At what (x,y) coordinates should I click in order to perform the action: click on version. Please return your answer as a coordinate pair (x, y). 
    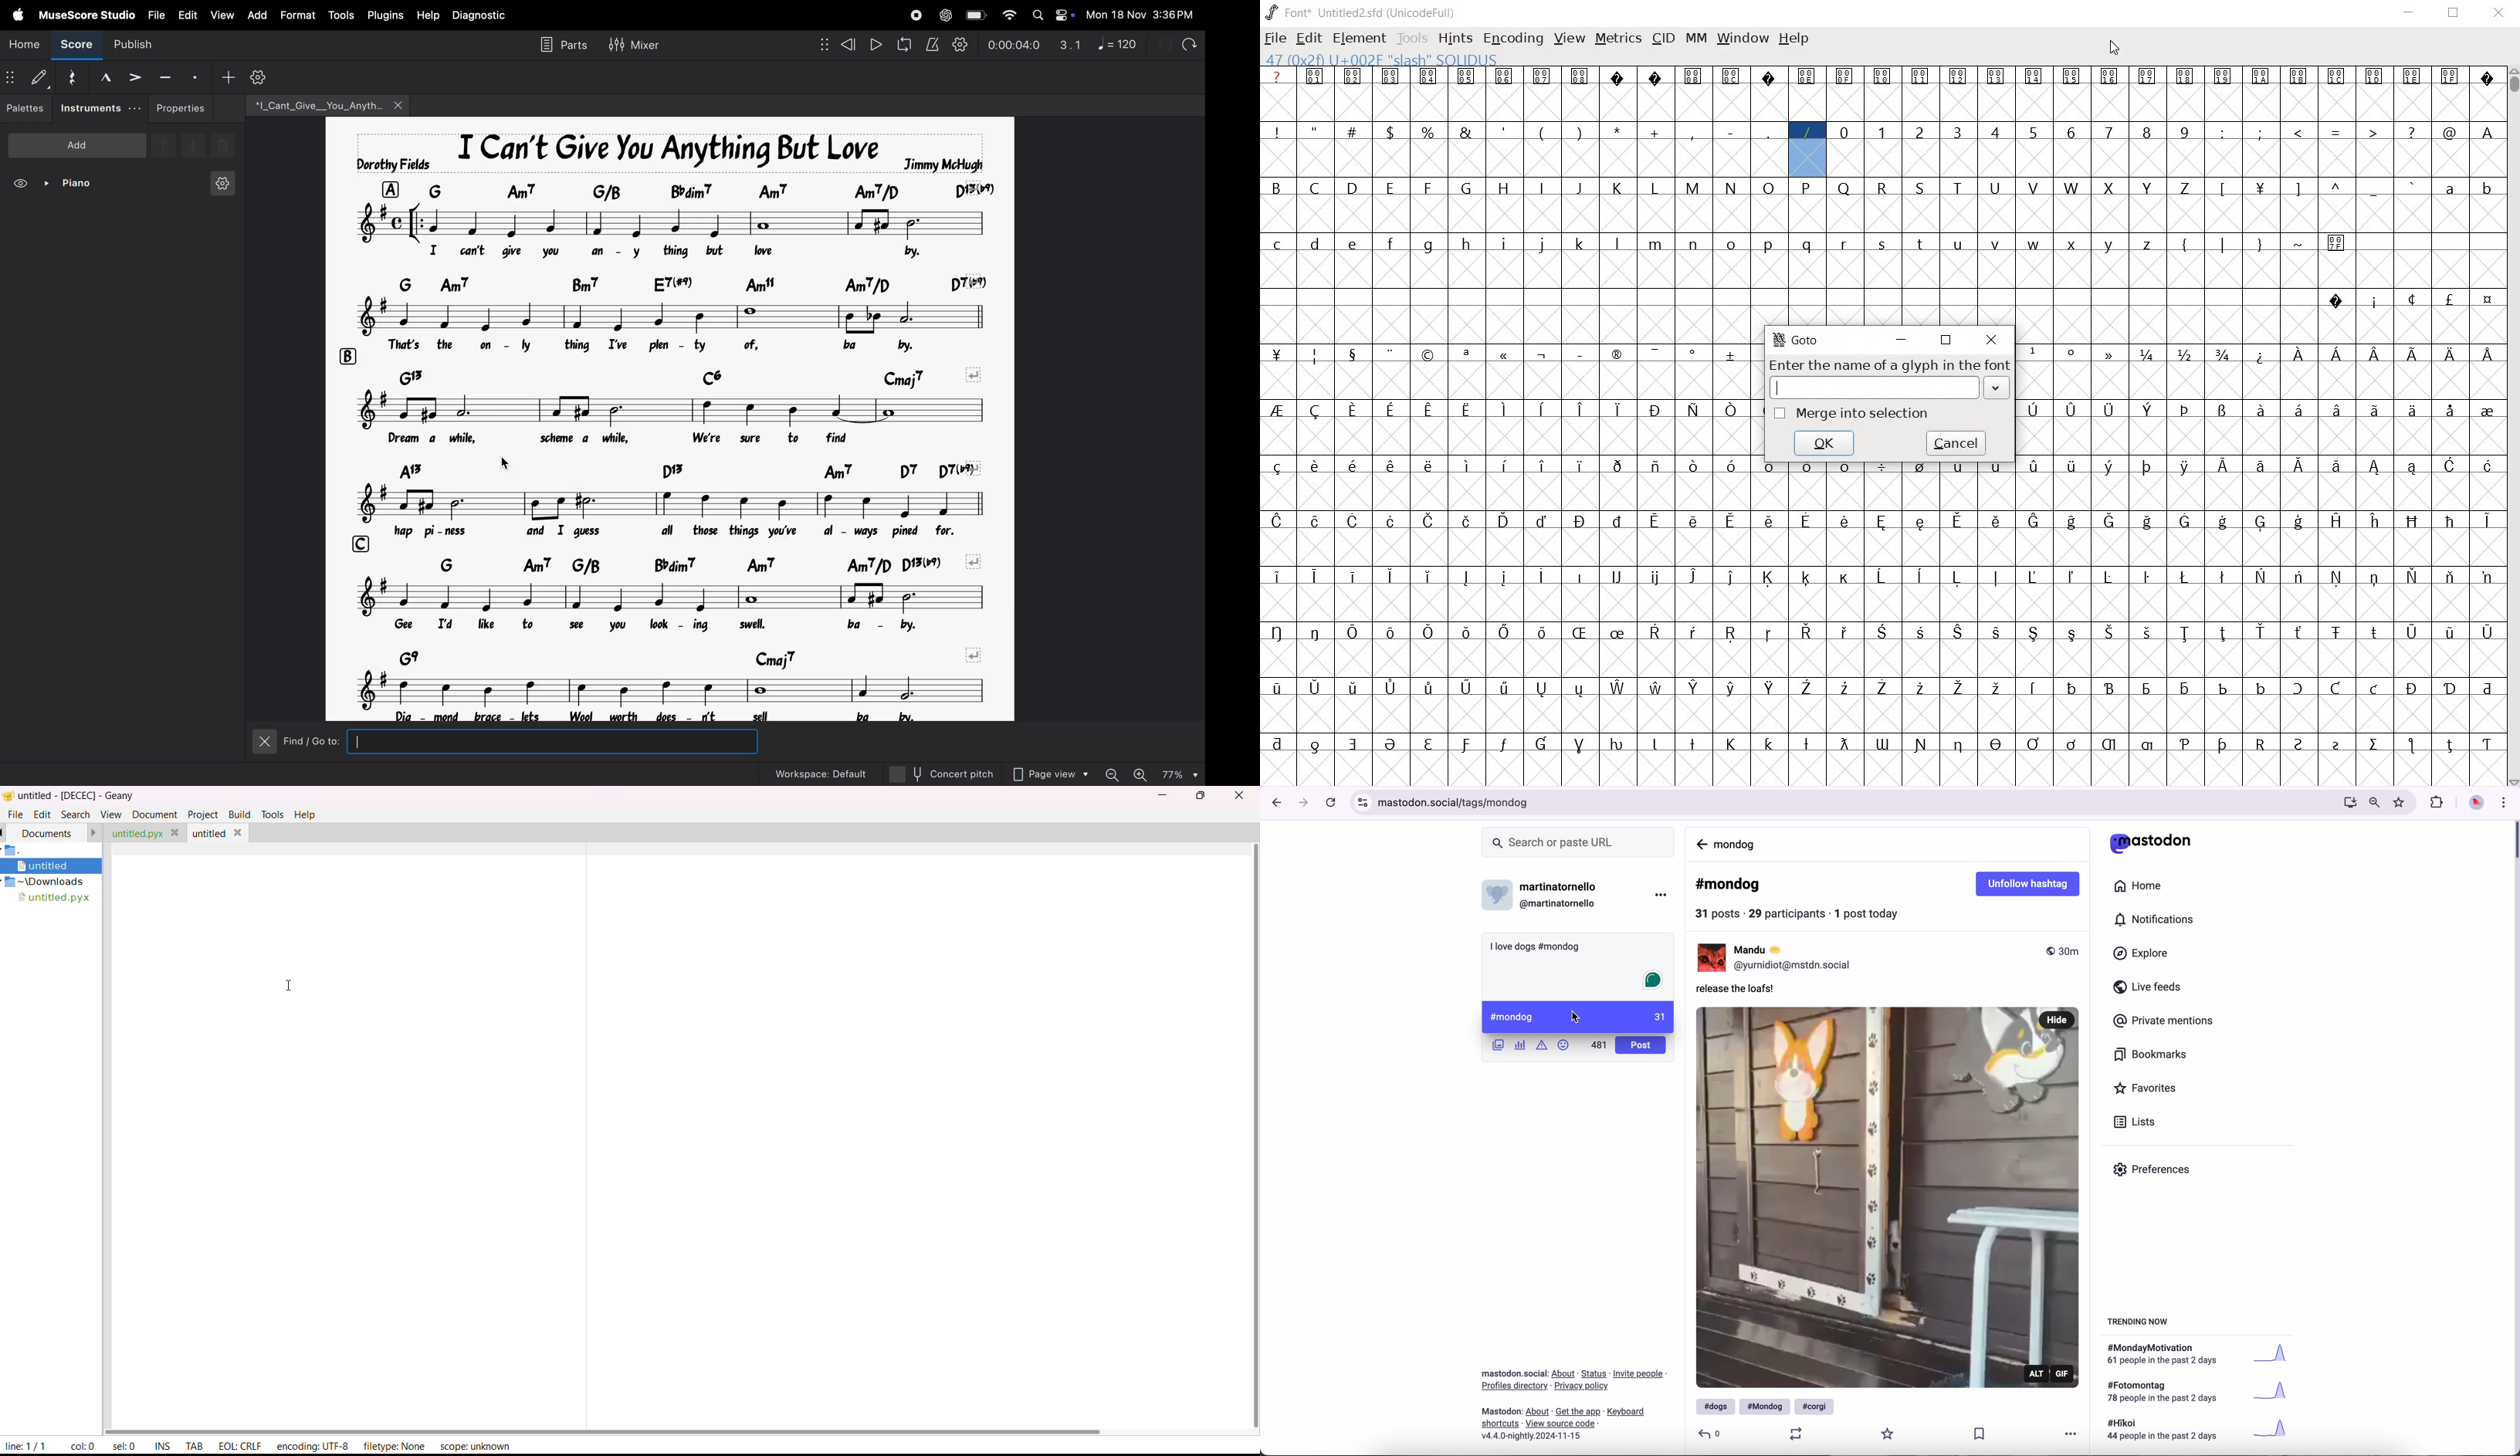
    Looking at the image, I should click on (1531, 1437).